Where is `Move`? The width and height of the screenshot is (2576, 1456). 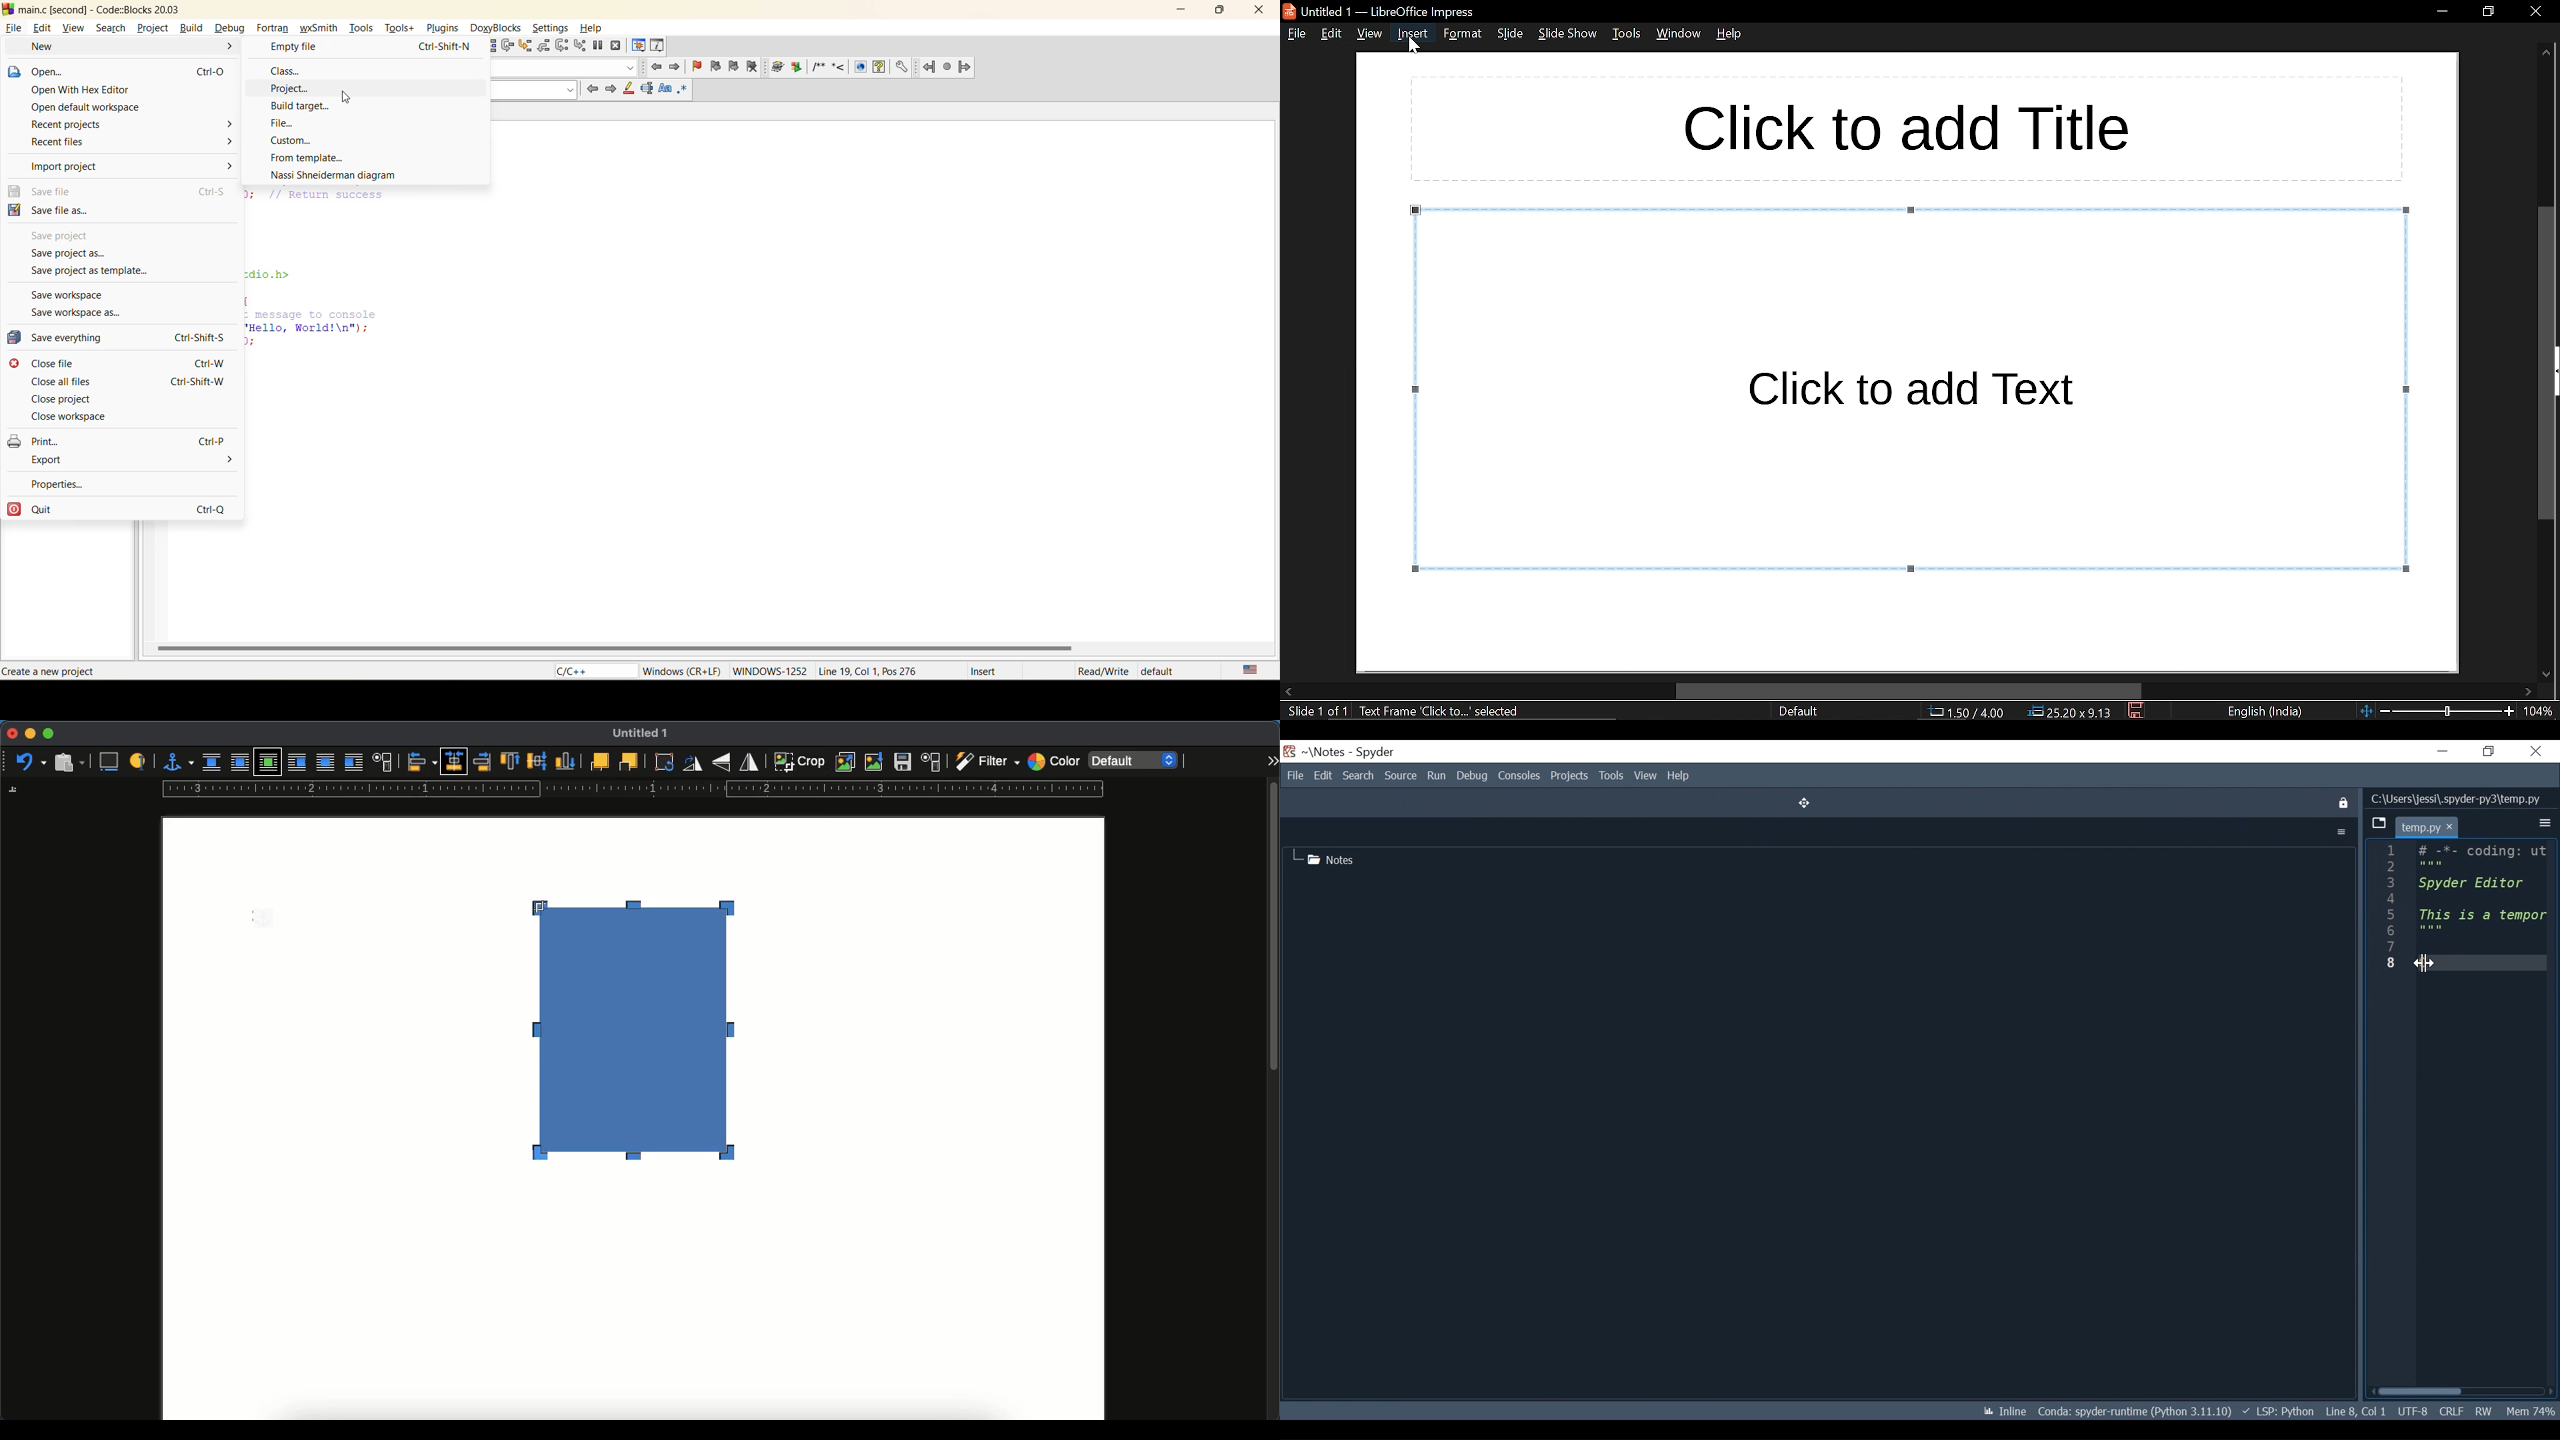
Move is located at coordinates (1801, 803).